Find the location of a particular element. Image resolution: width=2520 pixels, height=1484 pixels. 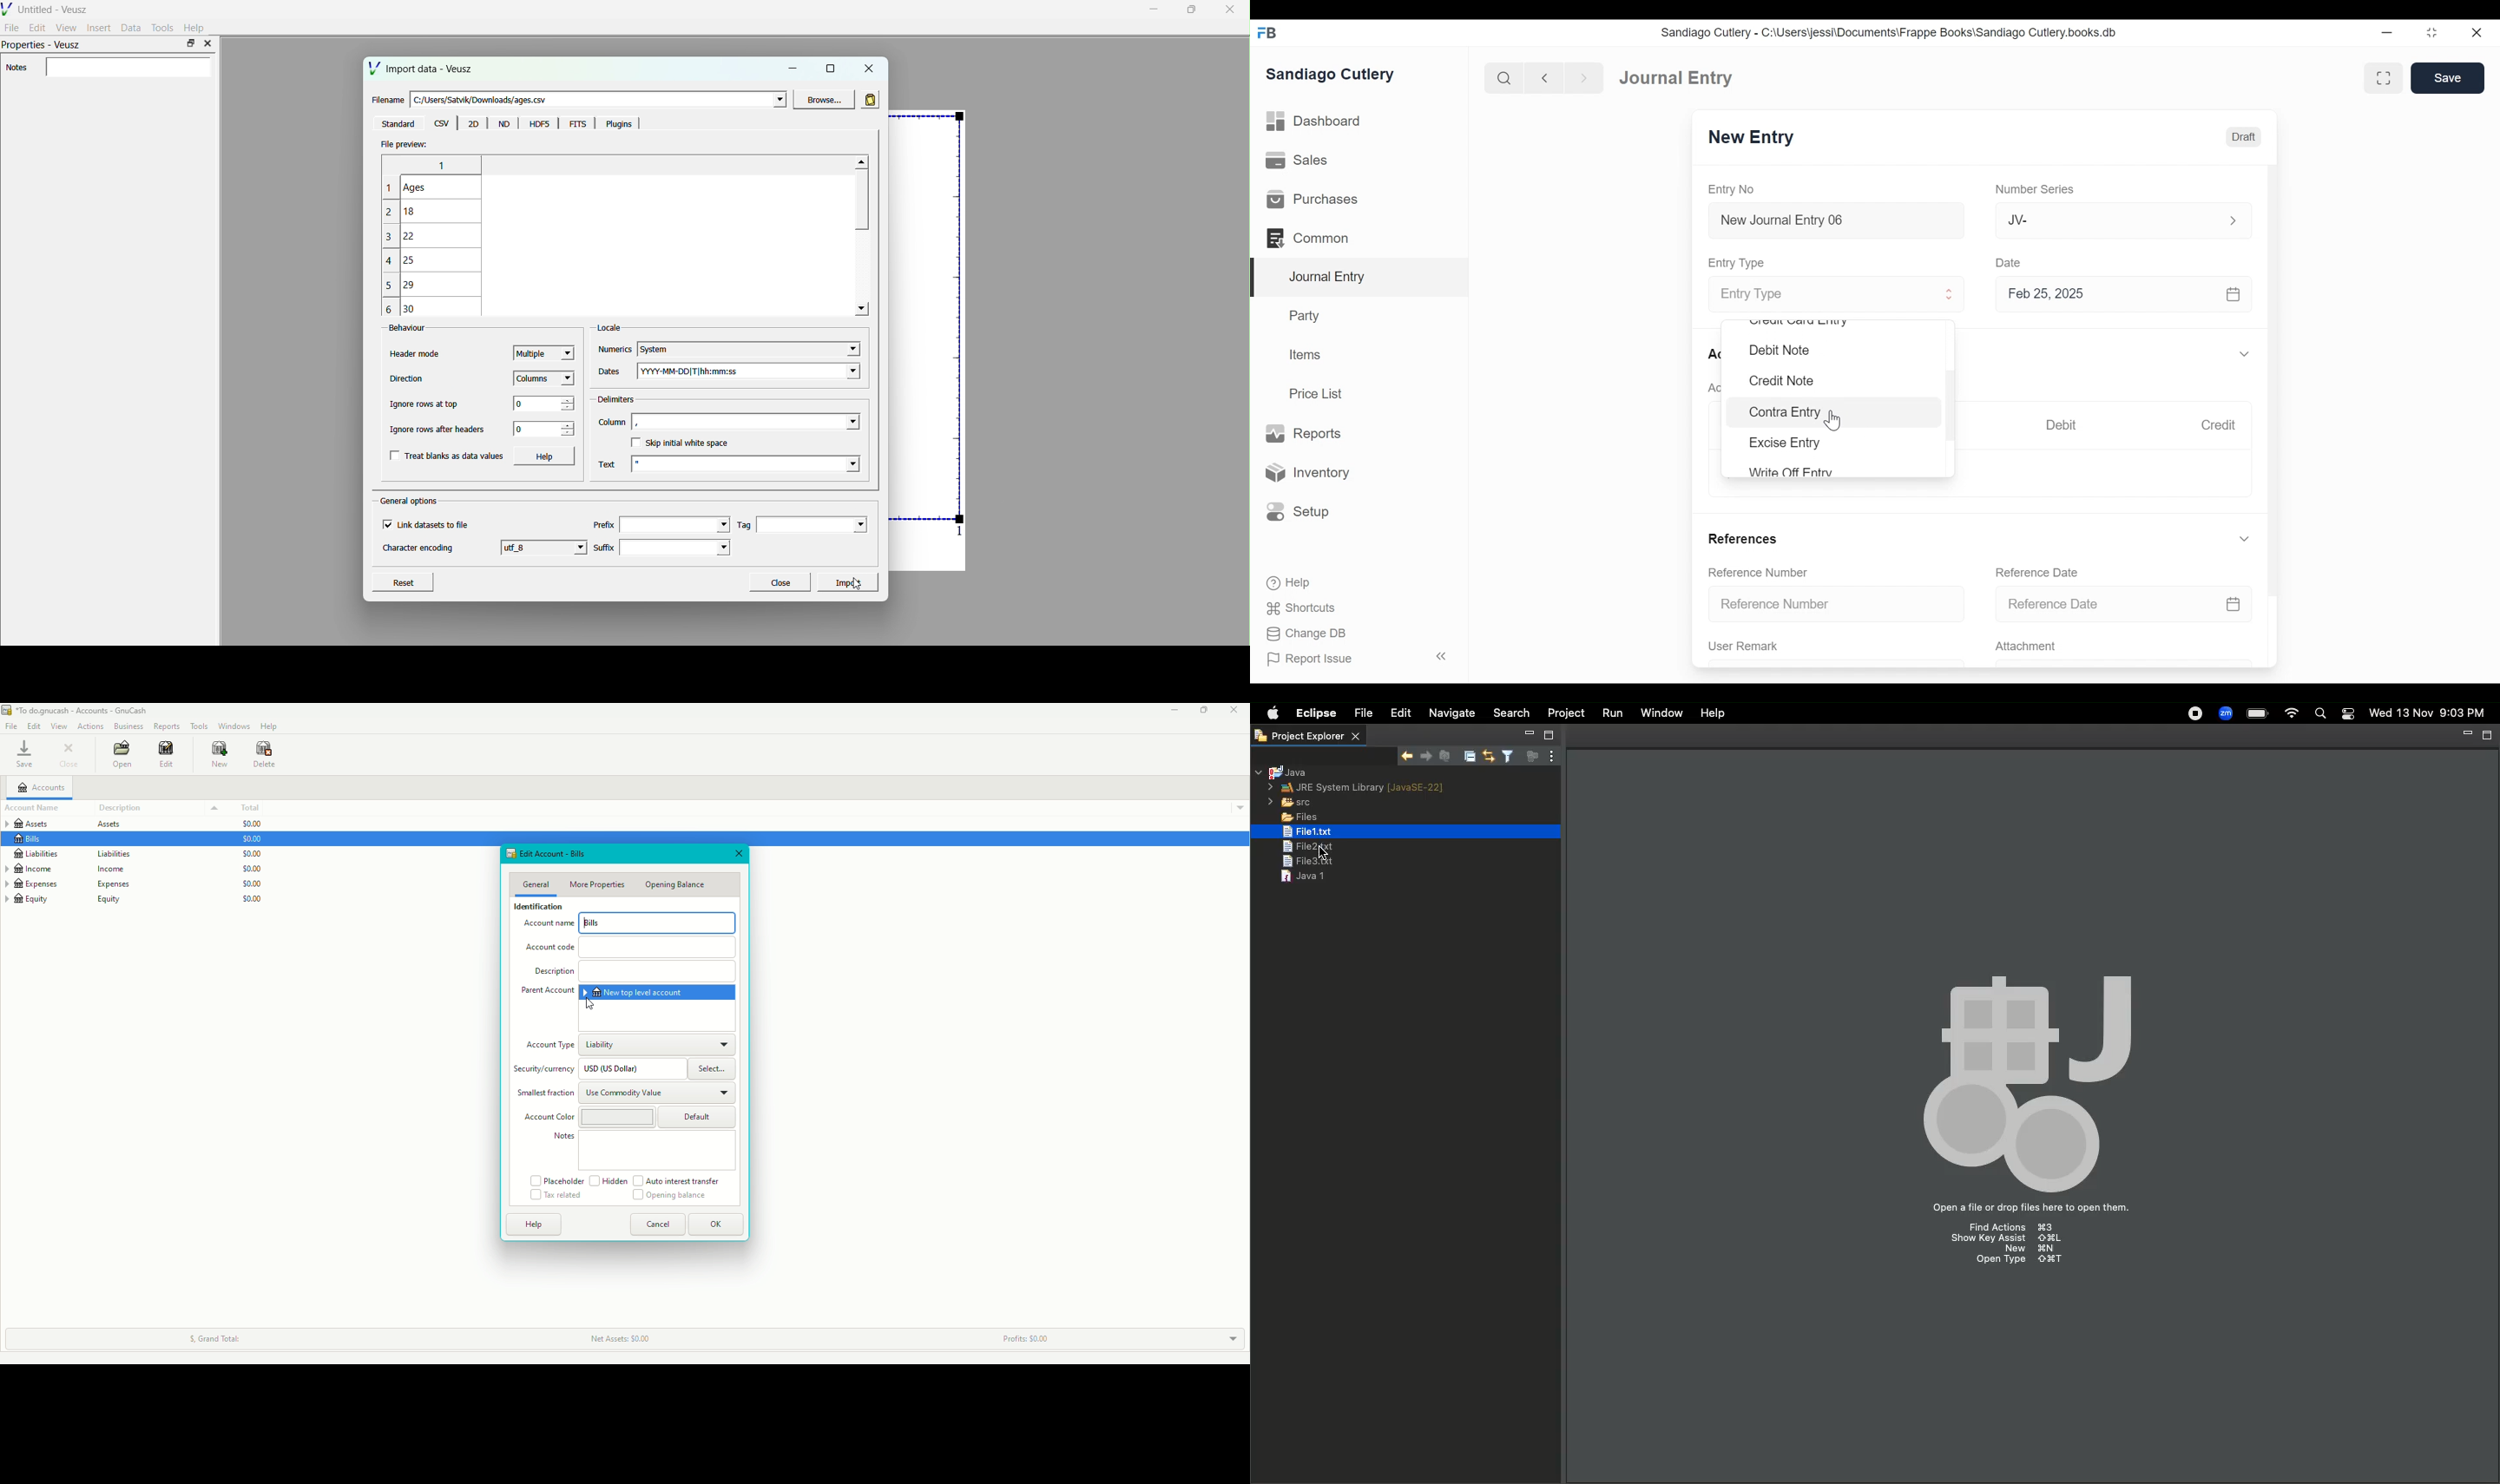

Numerics is located at coordinates (615, 351).